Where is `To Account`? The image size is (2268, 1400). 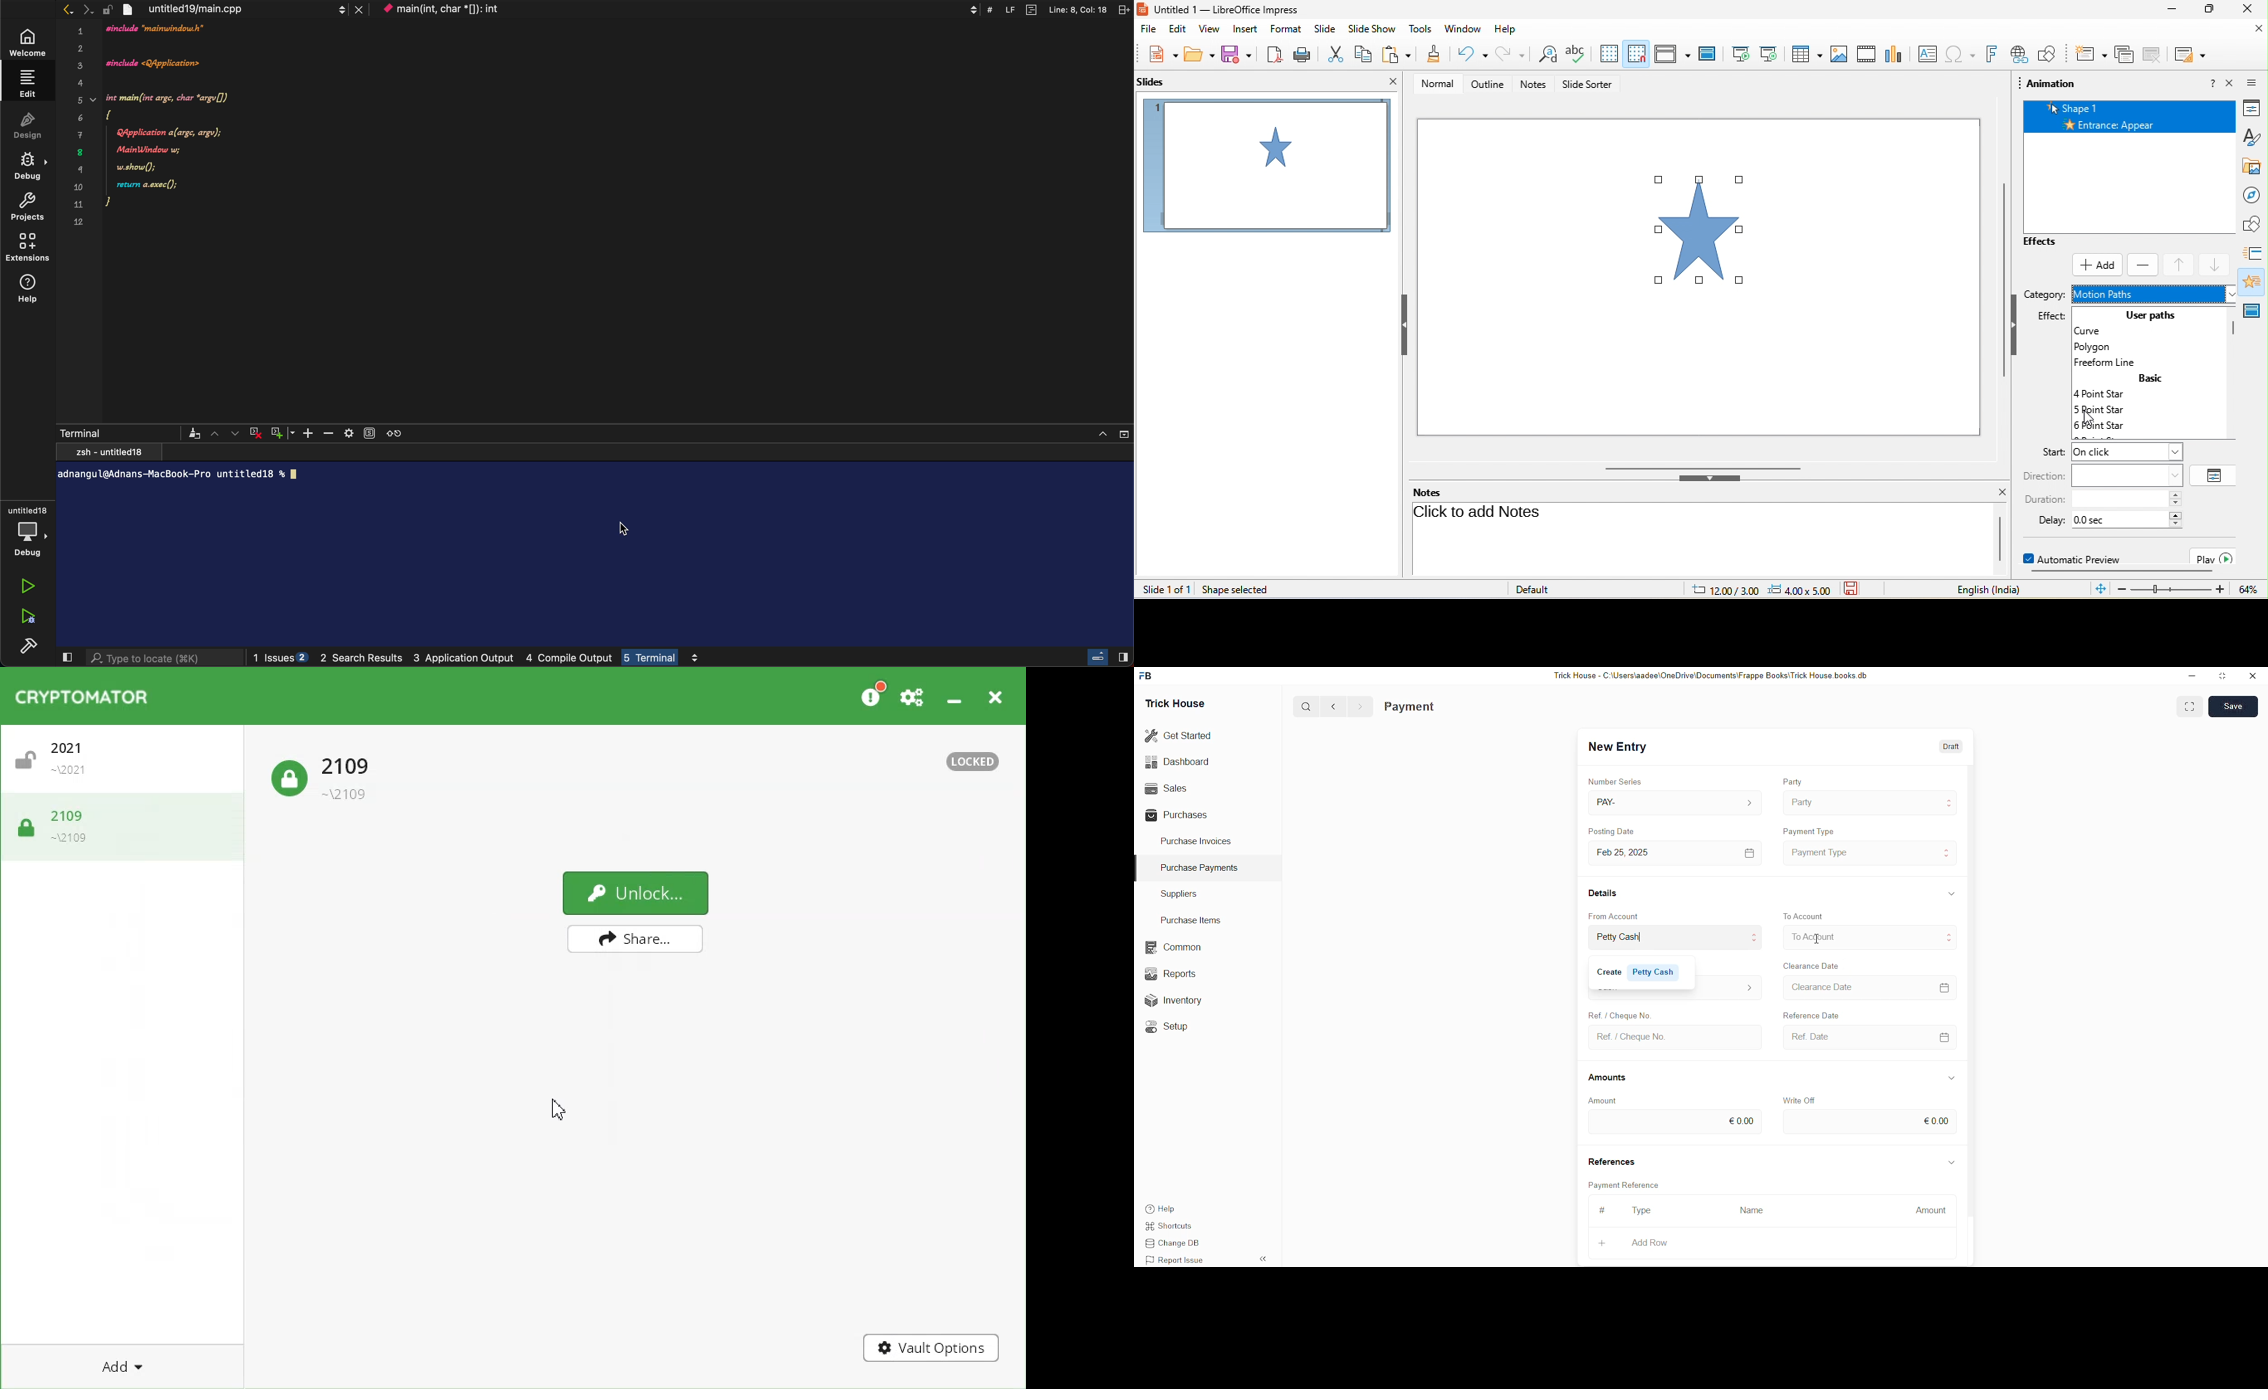 To Account is located at coordinates (1806, 915).